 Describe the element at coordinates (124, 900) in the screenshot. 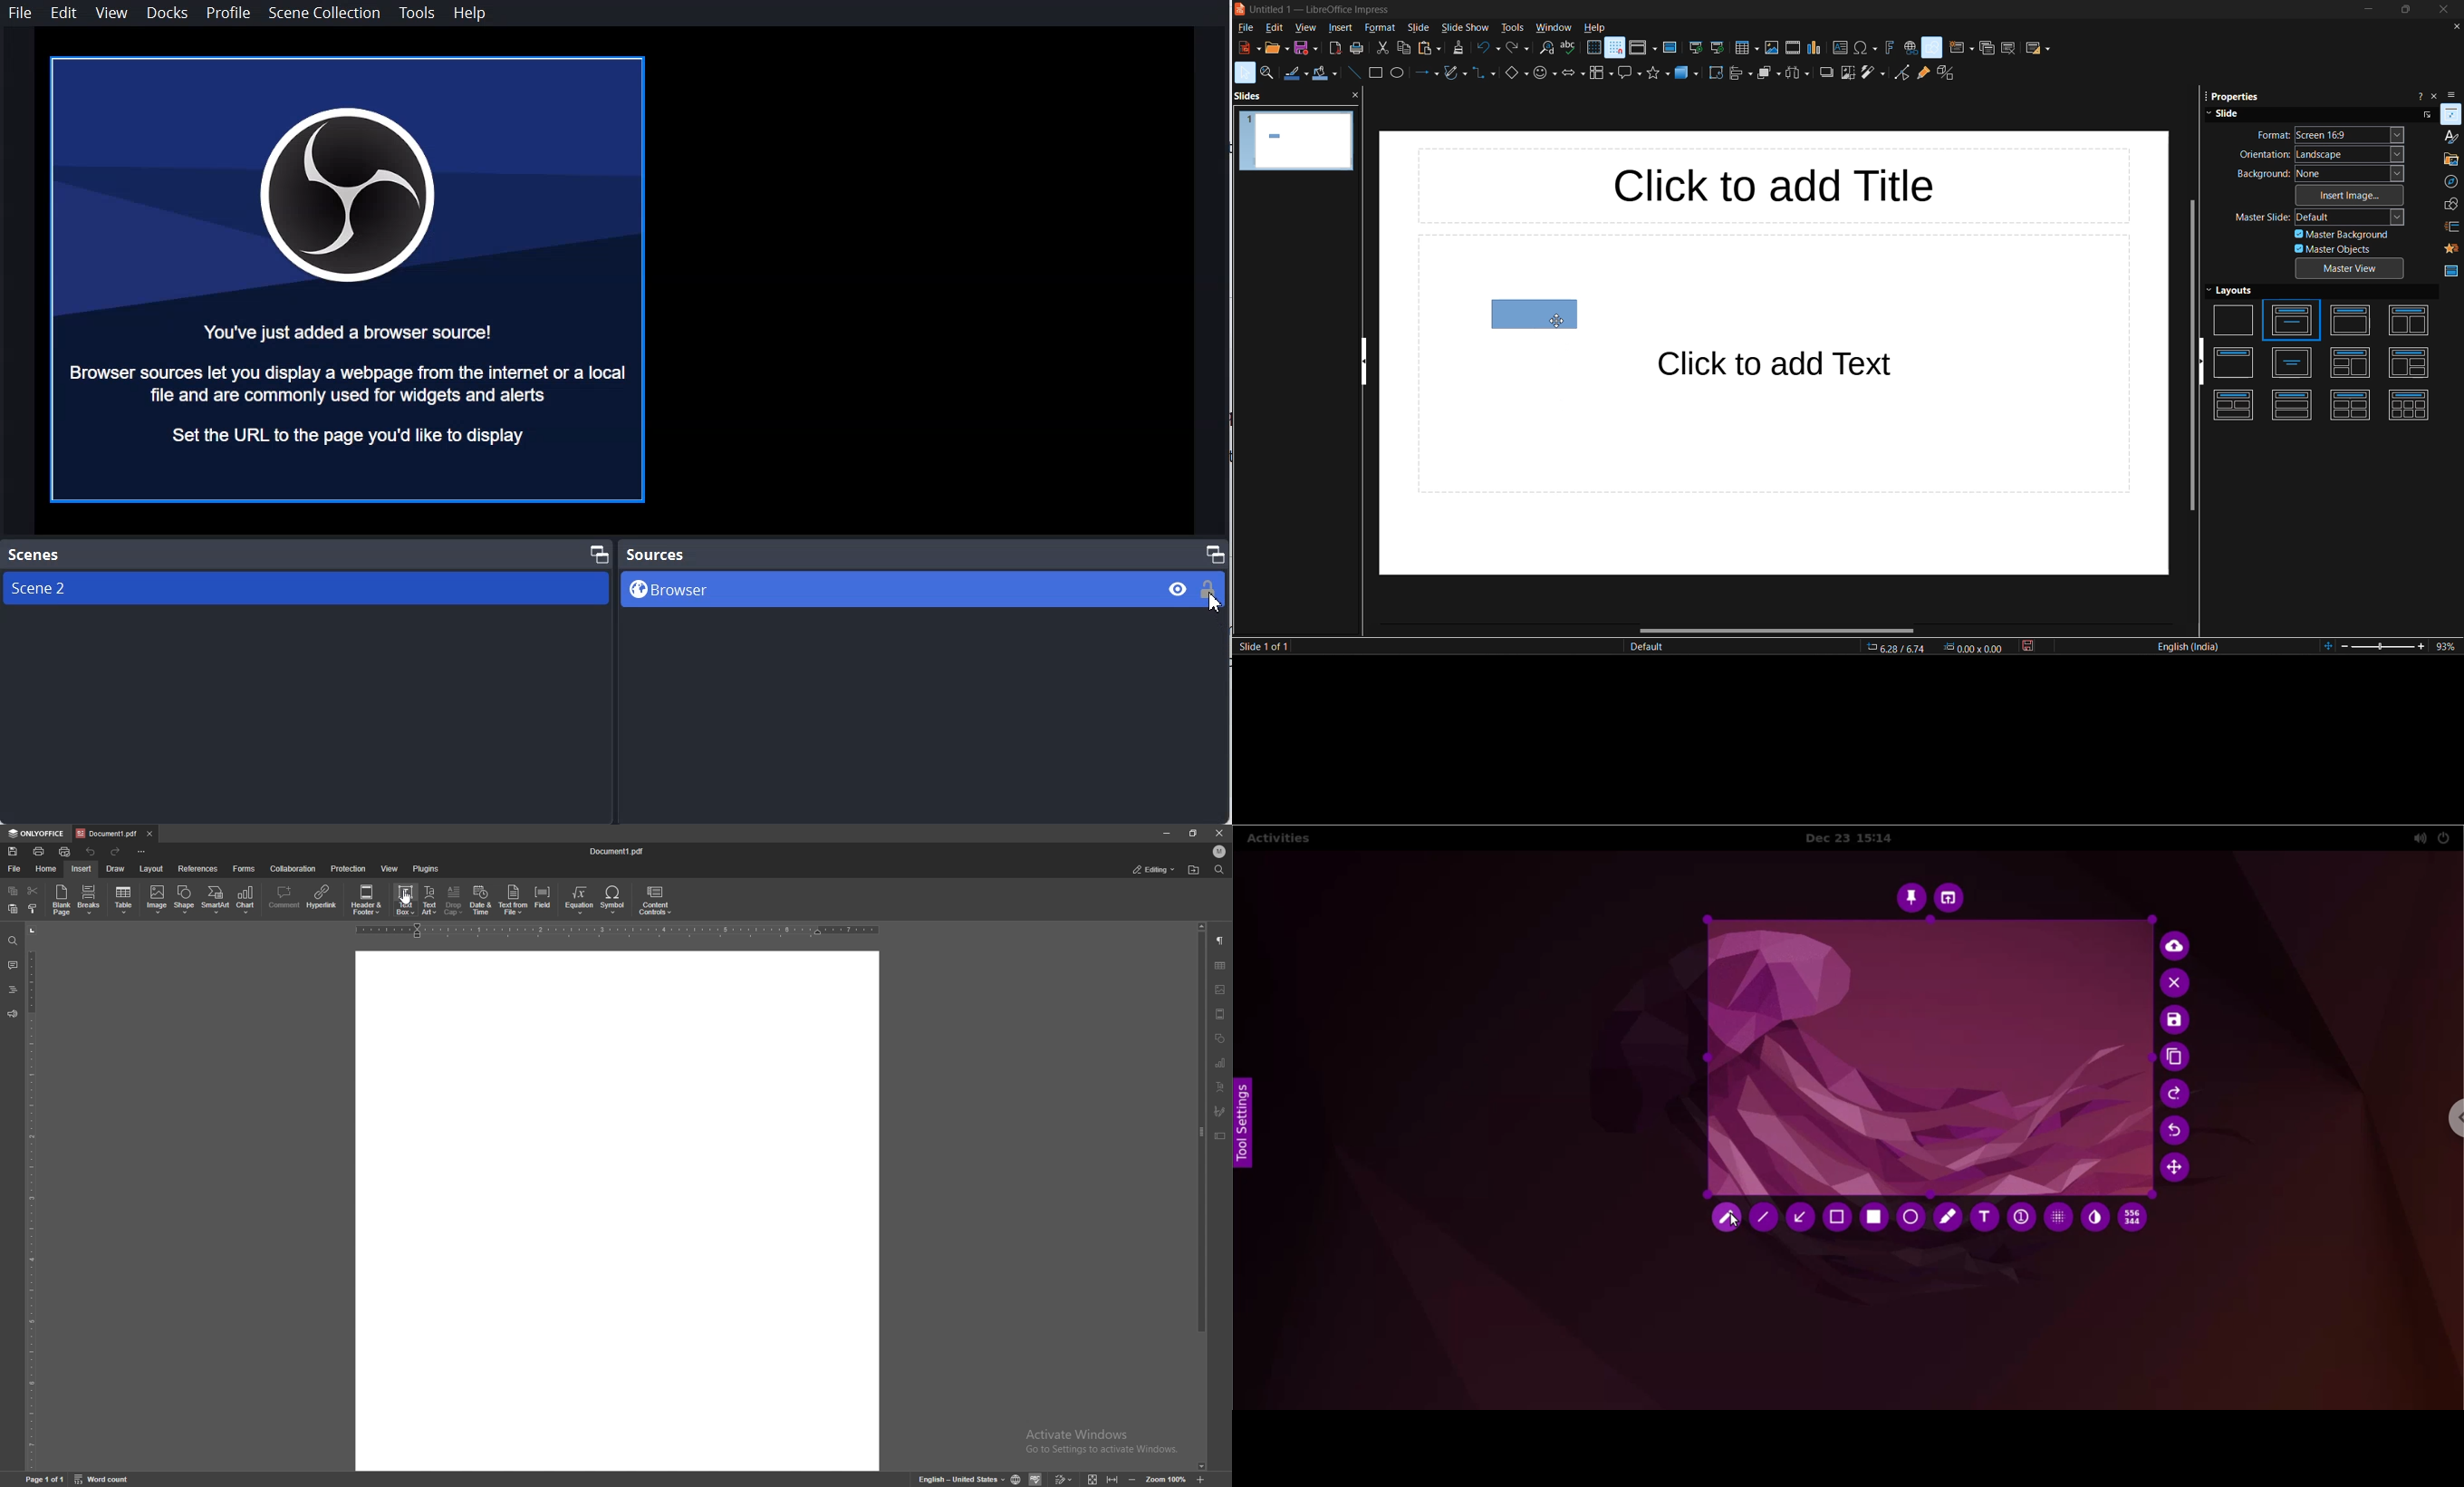

I see `table` at that location.